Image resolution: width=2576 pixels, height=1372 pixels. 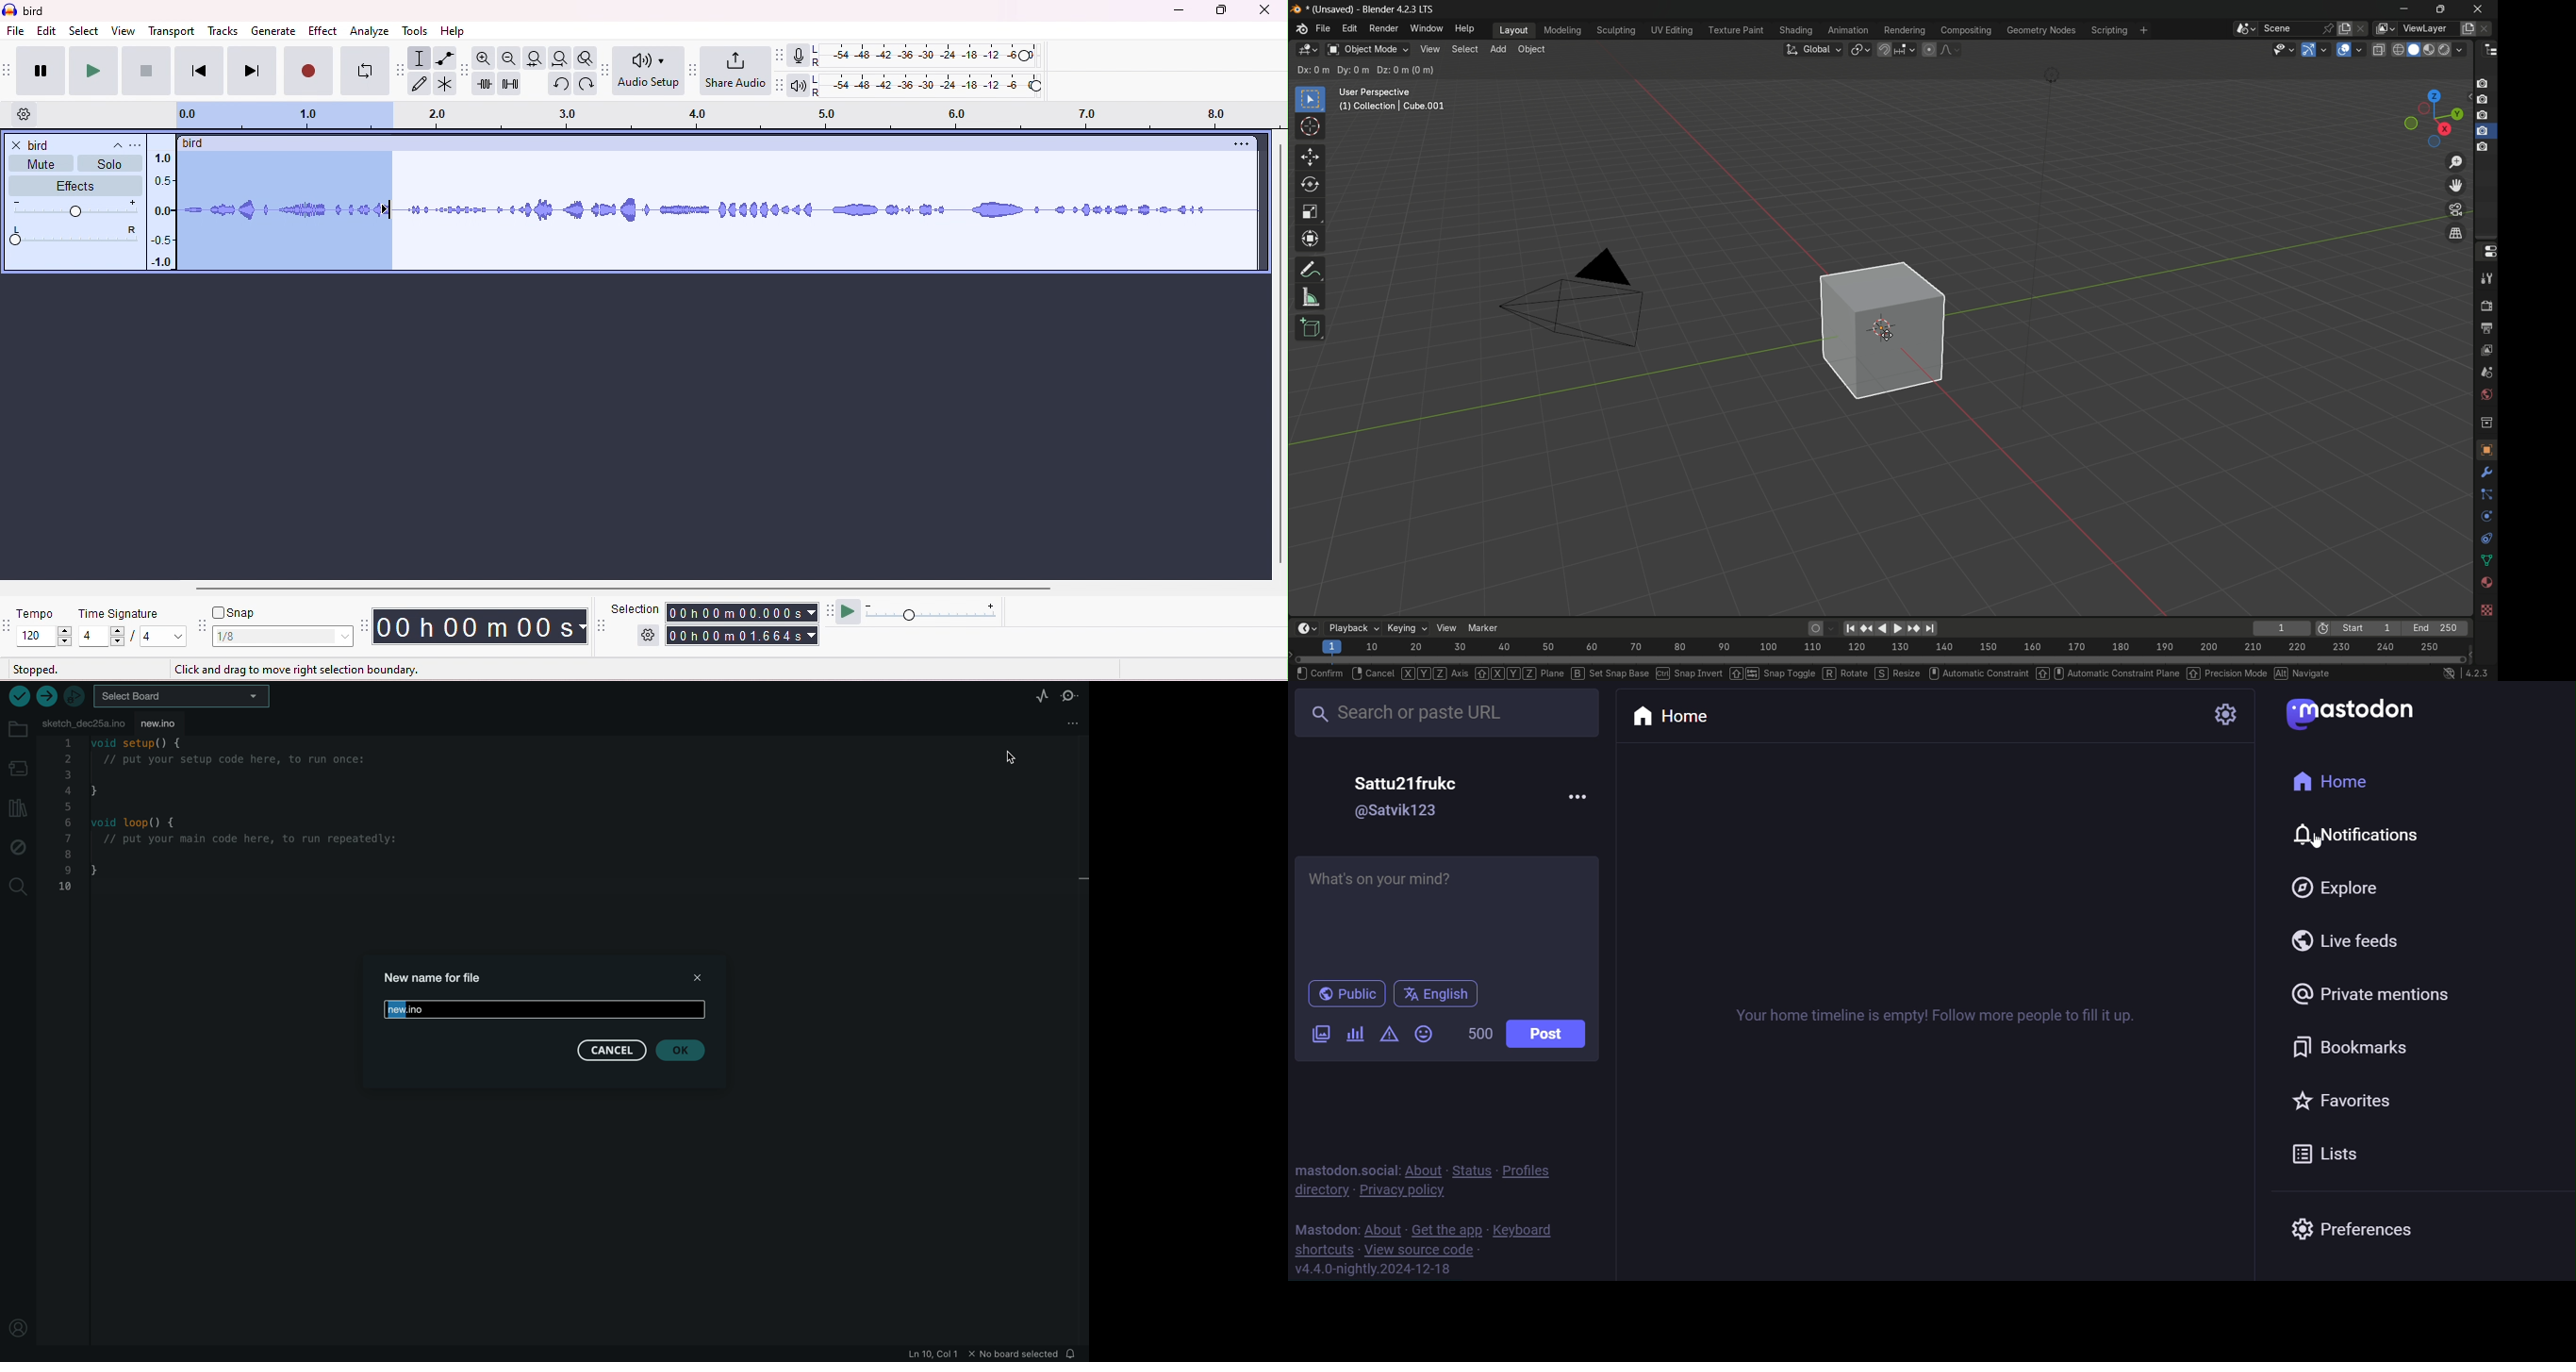 I want to click on play at speed/play at speed once, so click(x=850, y=612).